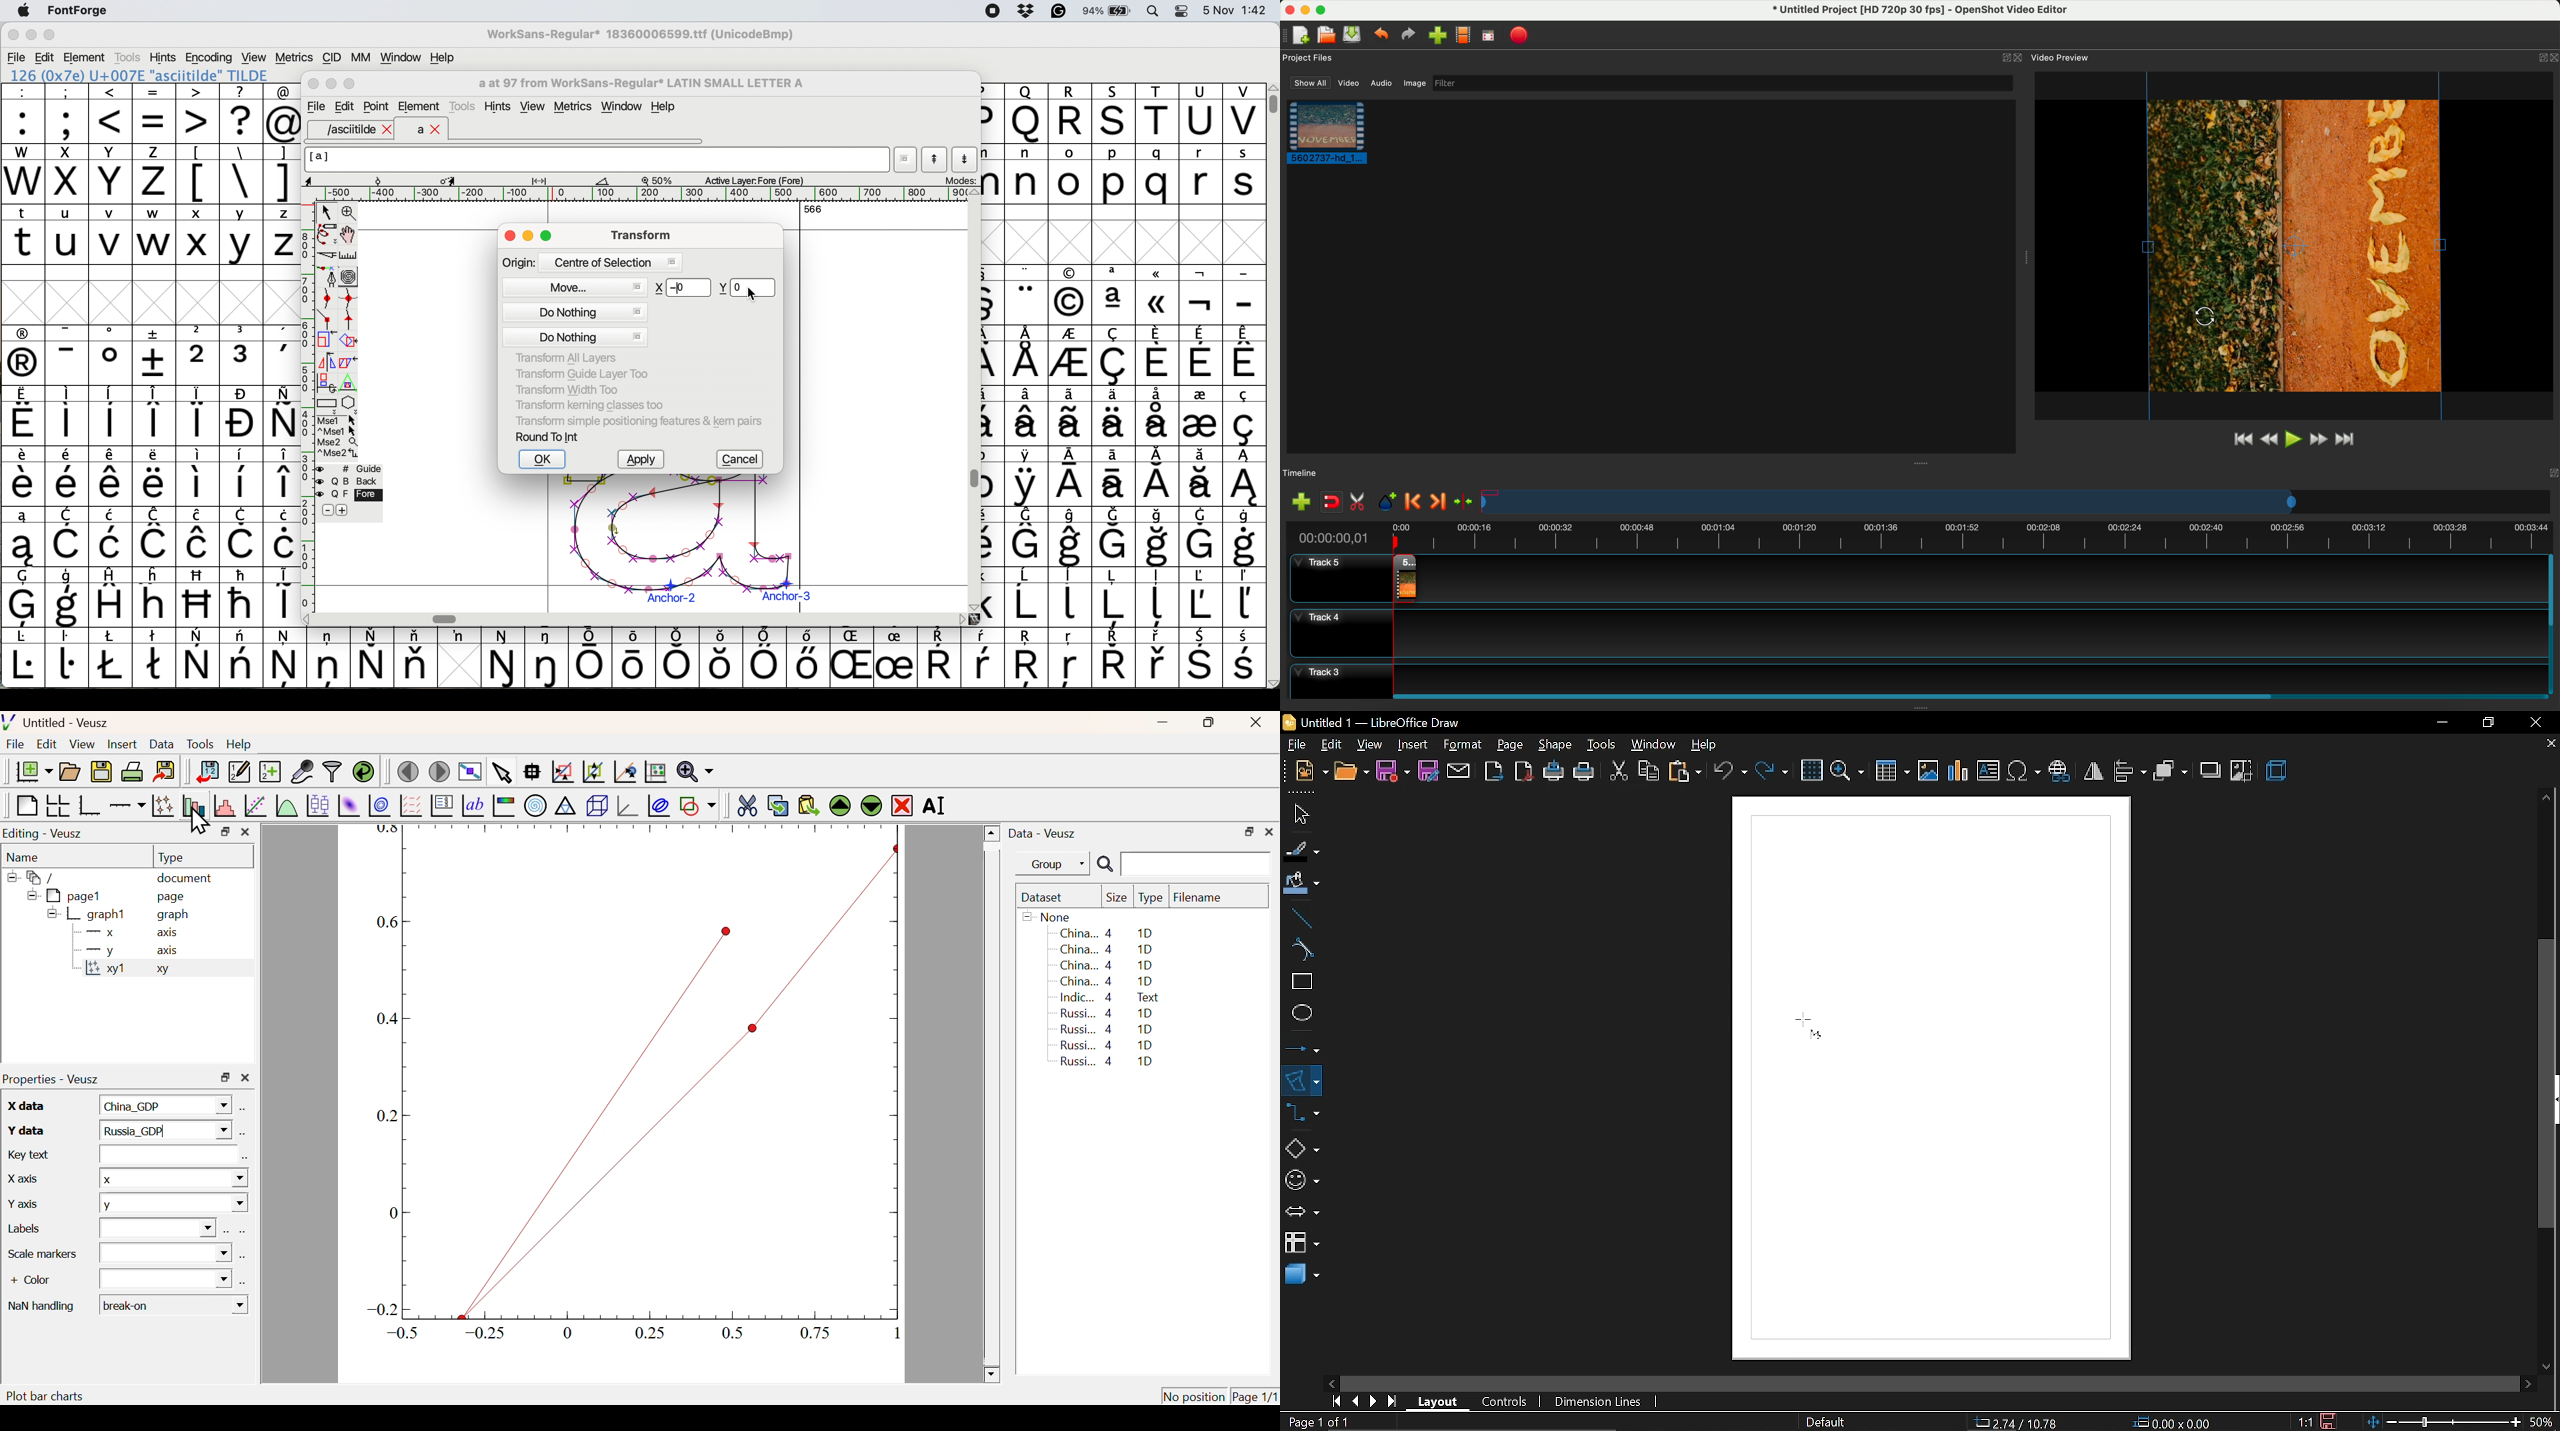 This screenshot has width=2576, height=1456. I want to click on transform, so click(638, 235).